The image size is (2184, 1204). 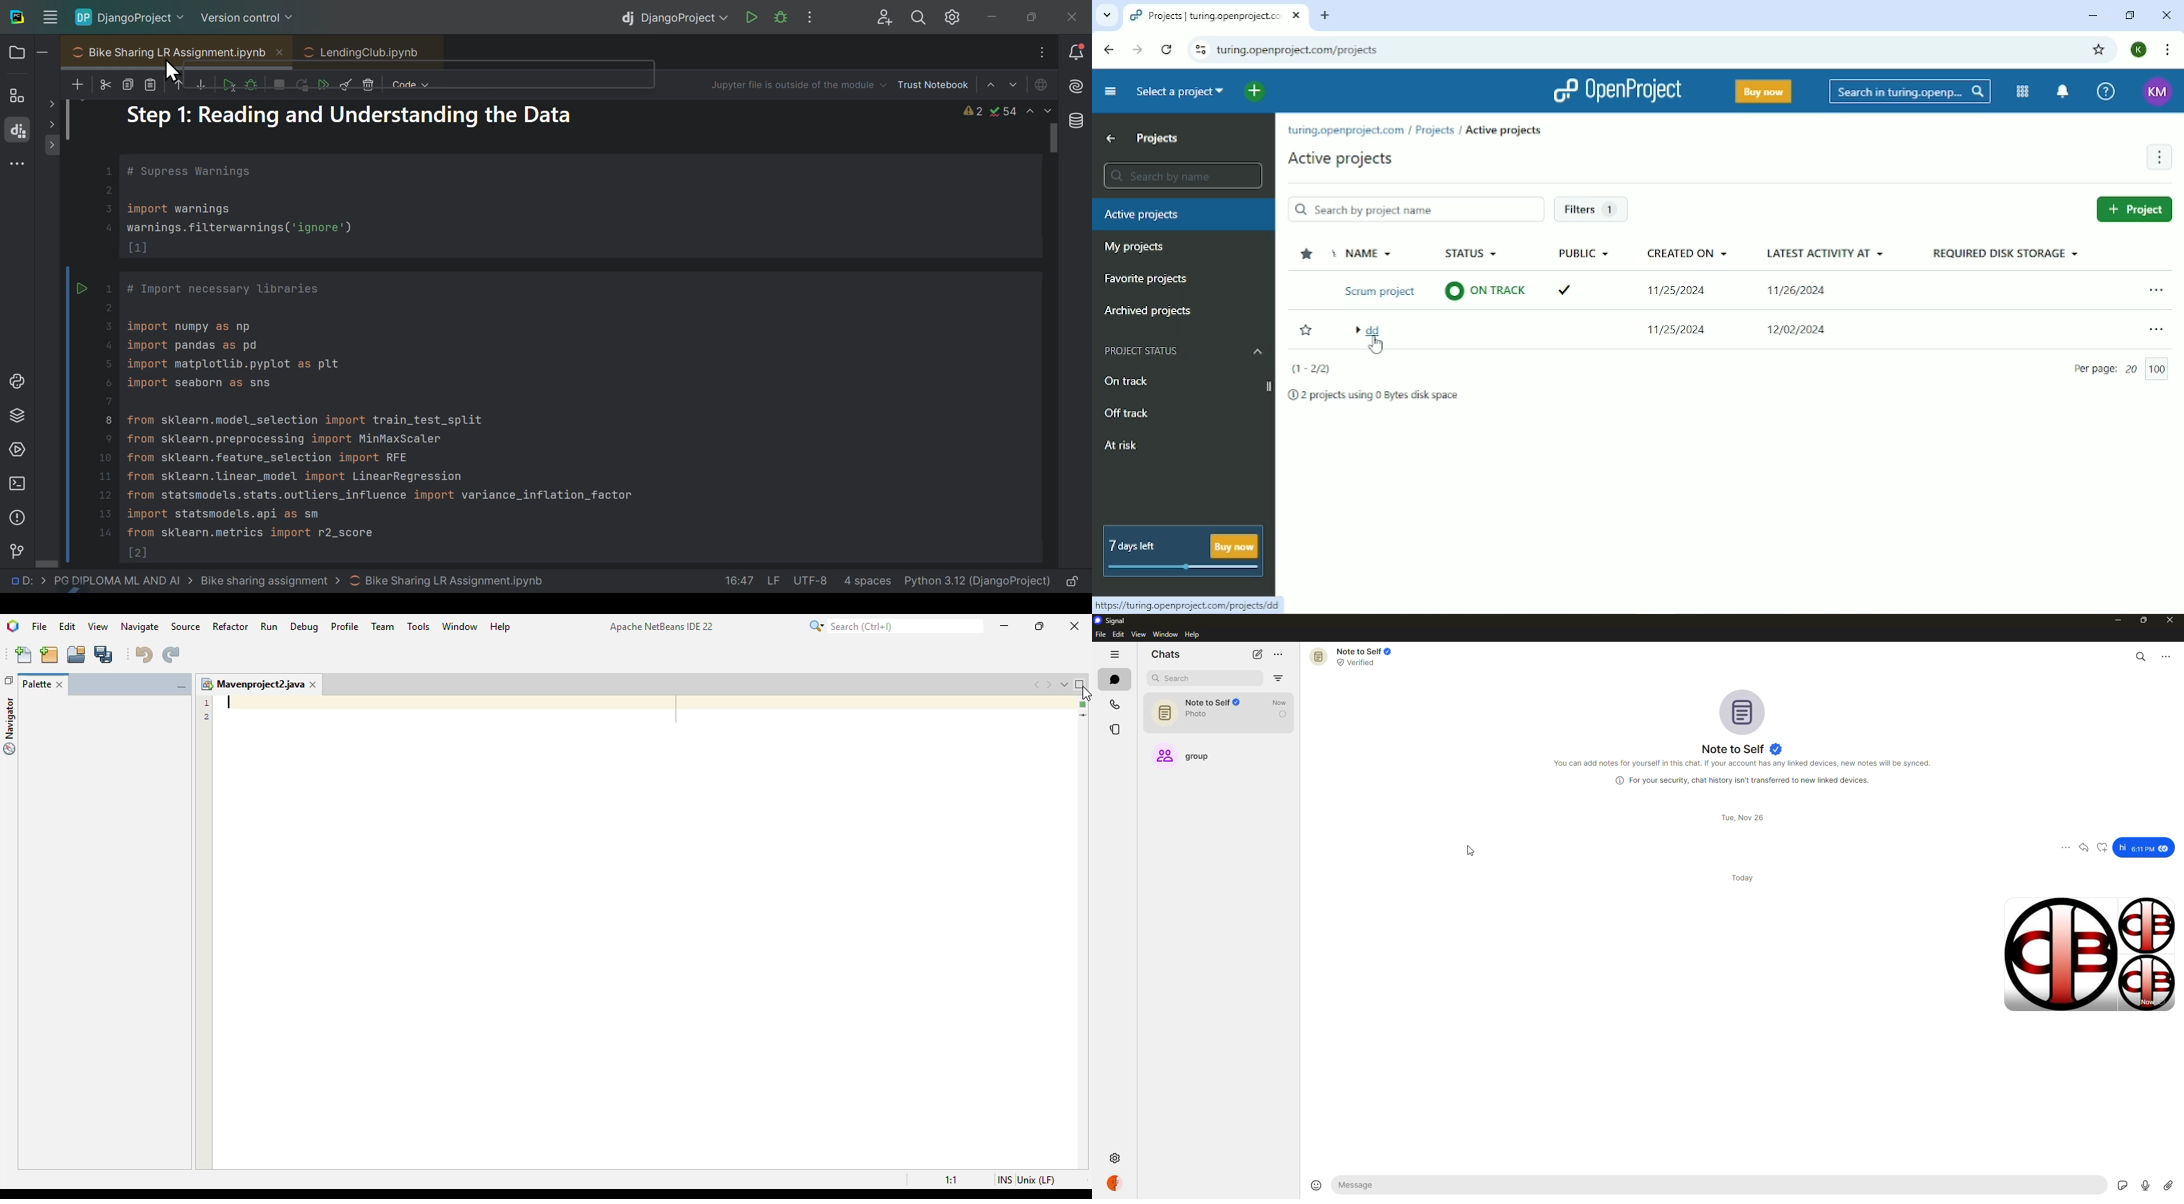 What do you see at coordinates (105, 84) in the screenshot?
I see `cut ` at bounding box center [105, 84].